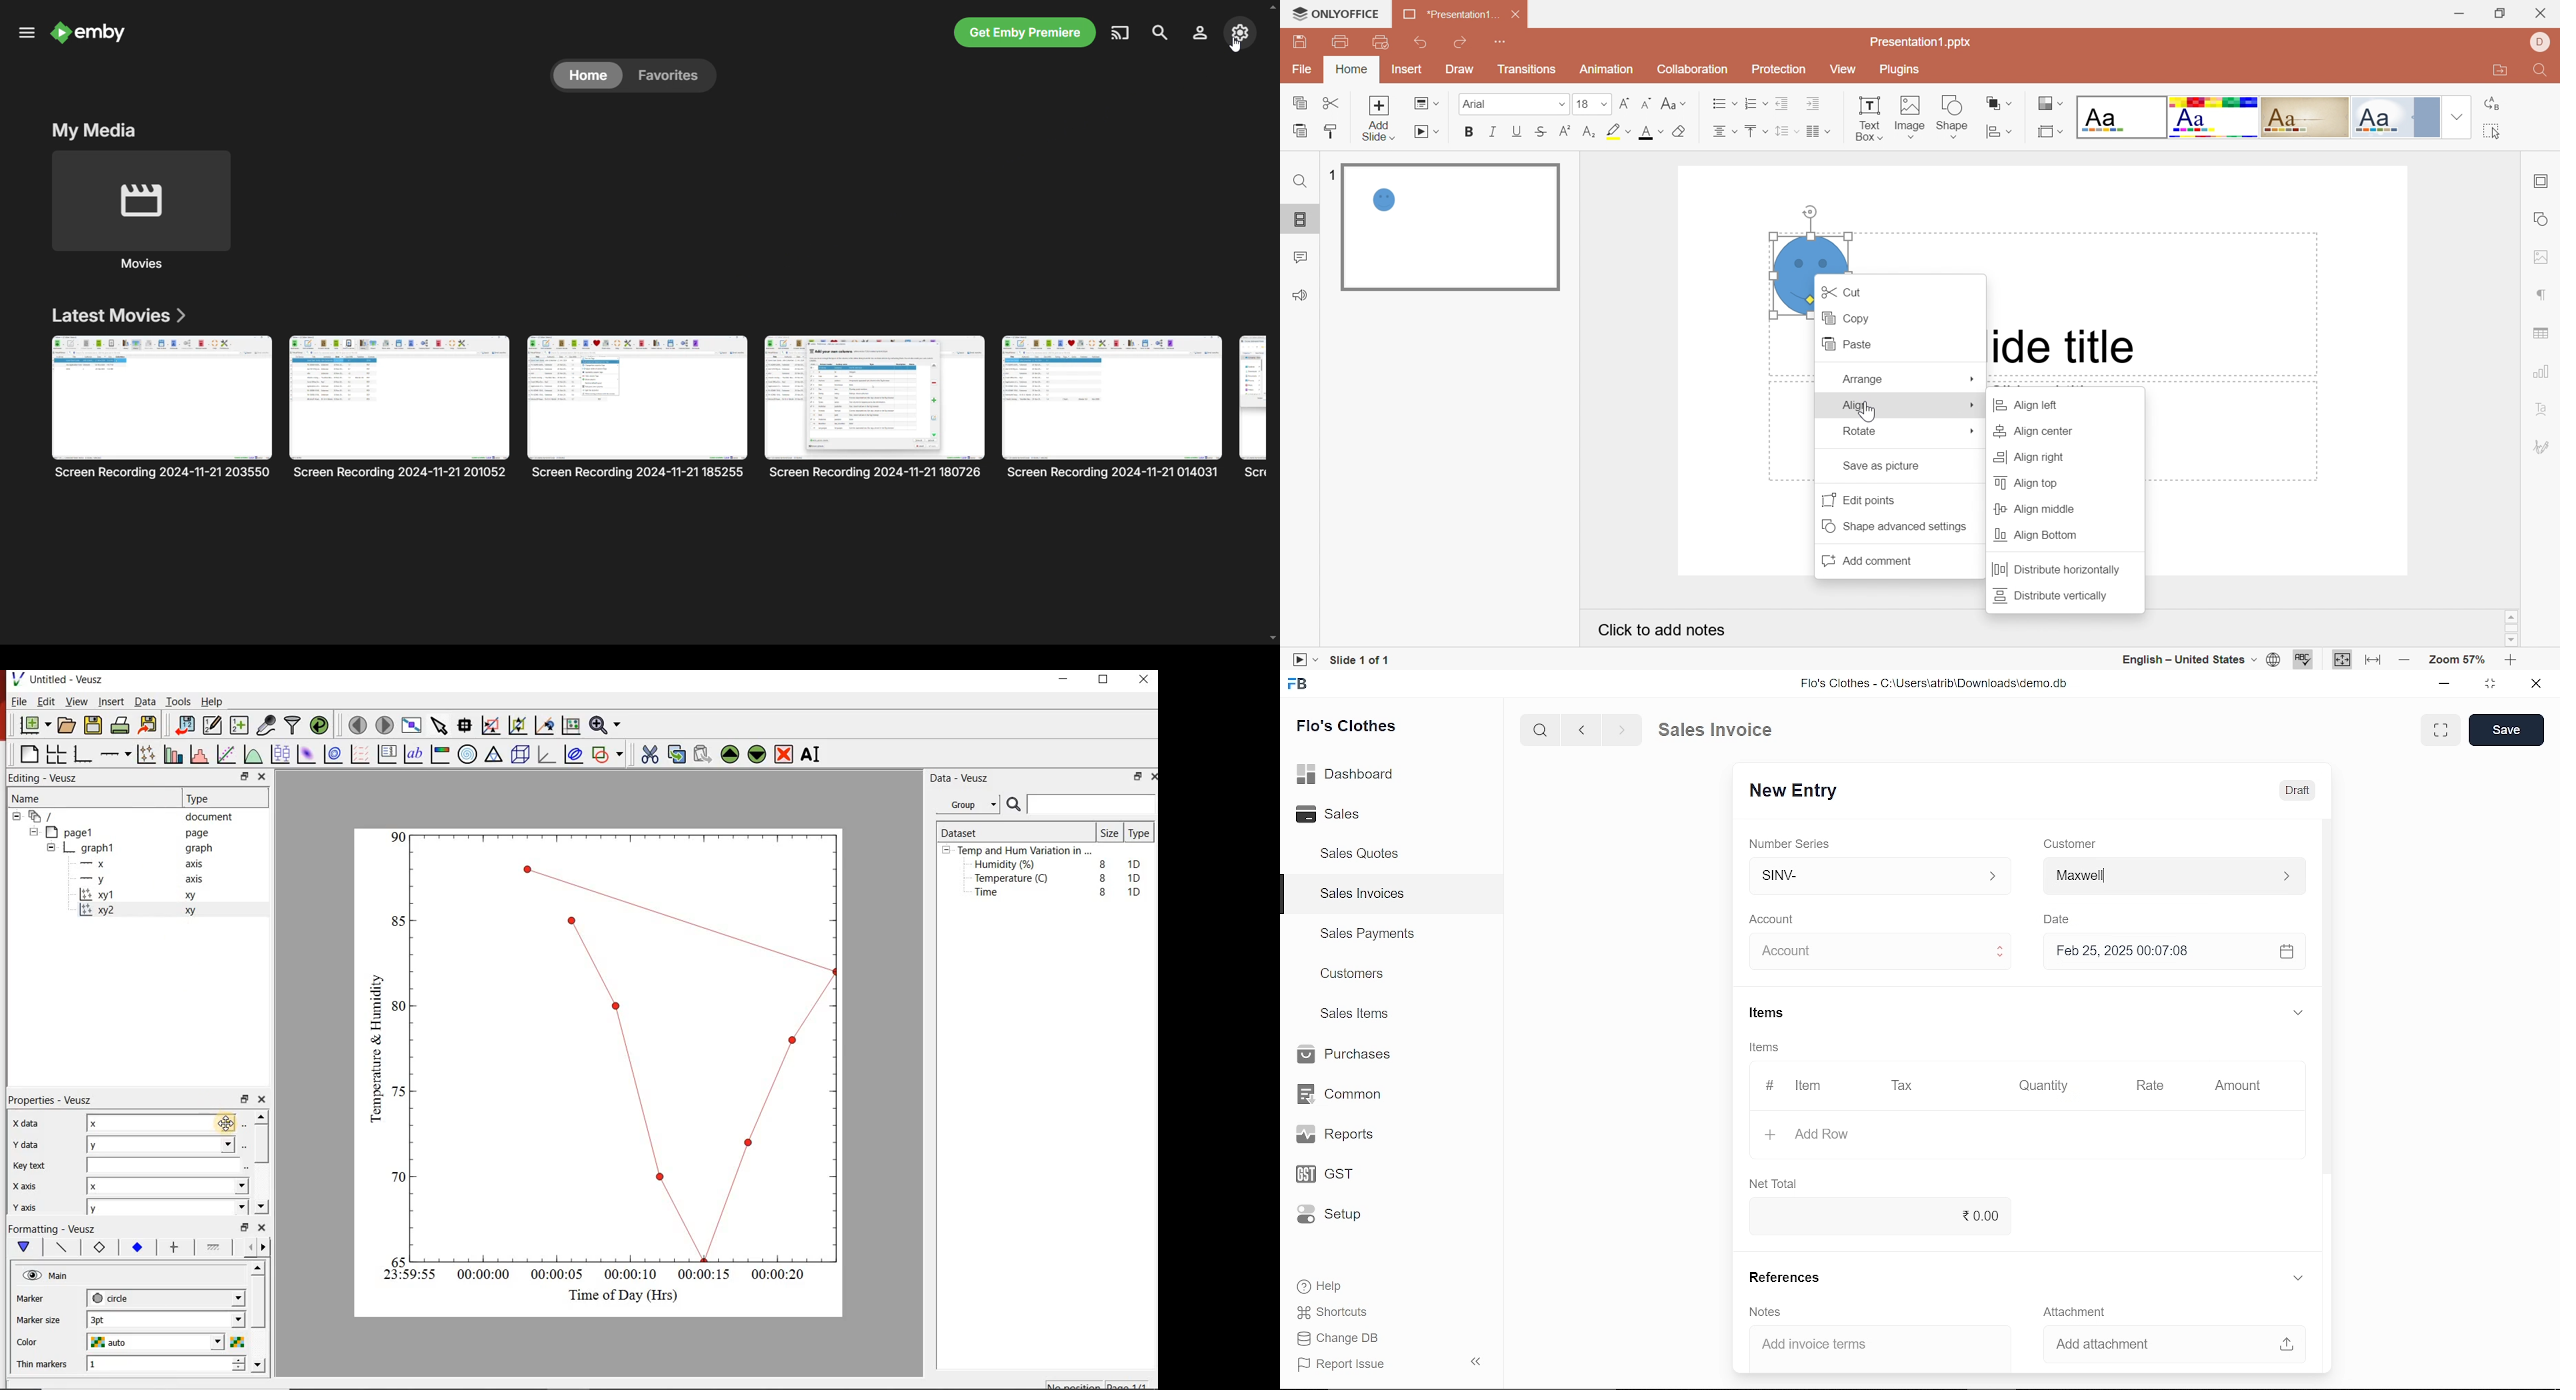  I want to click on 8, so click(1103, 892).